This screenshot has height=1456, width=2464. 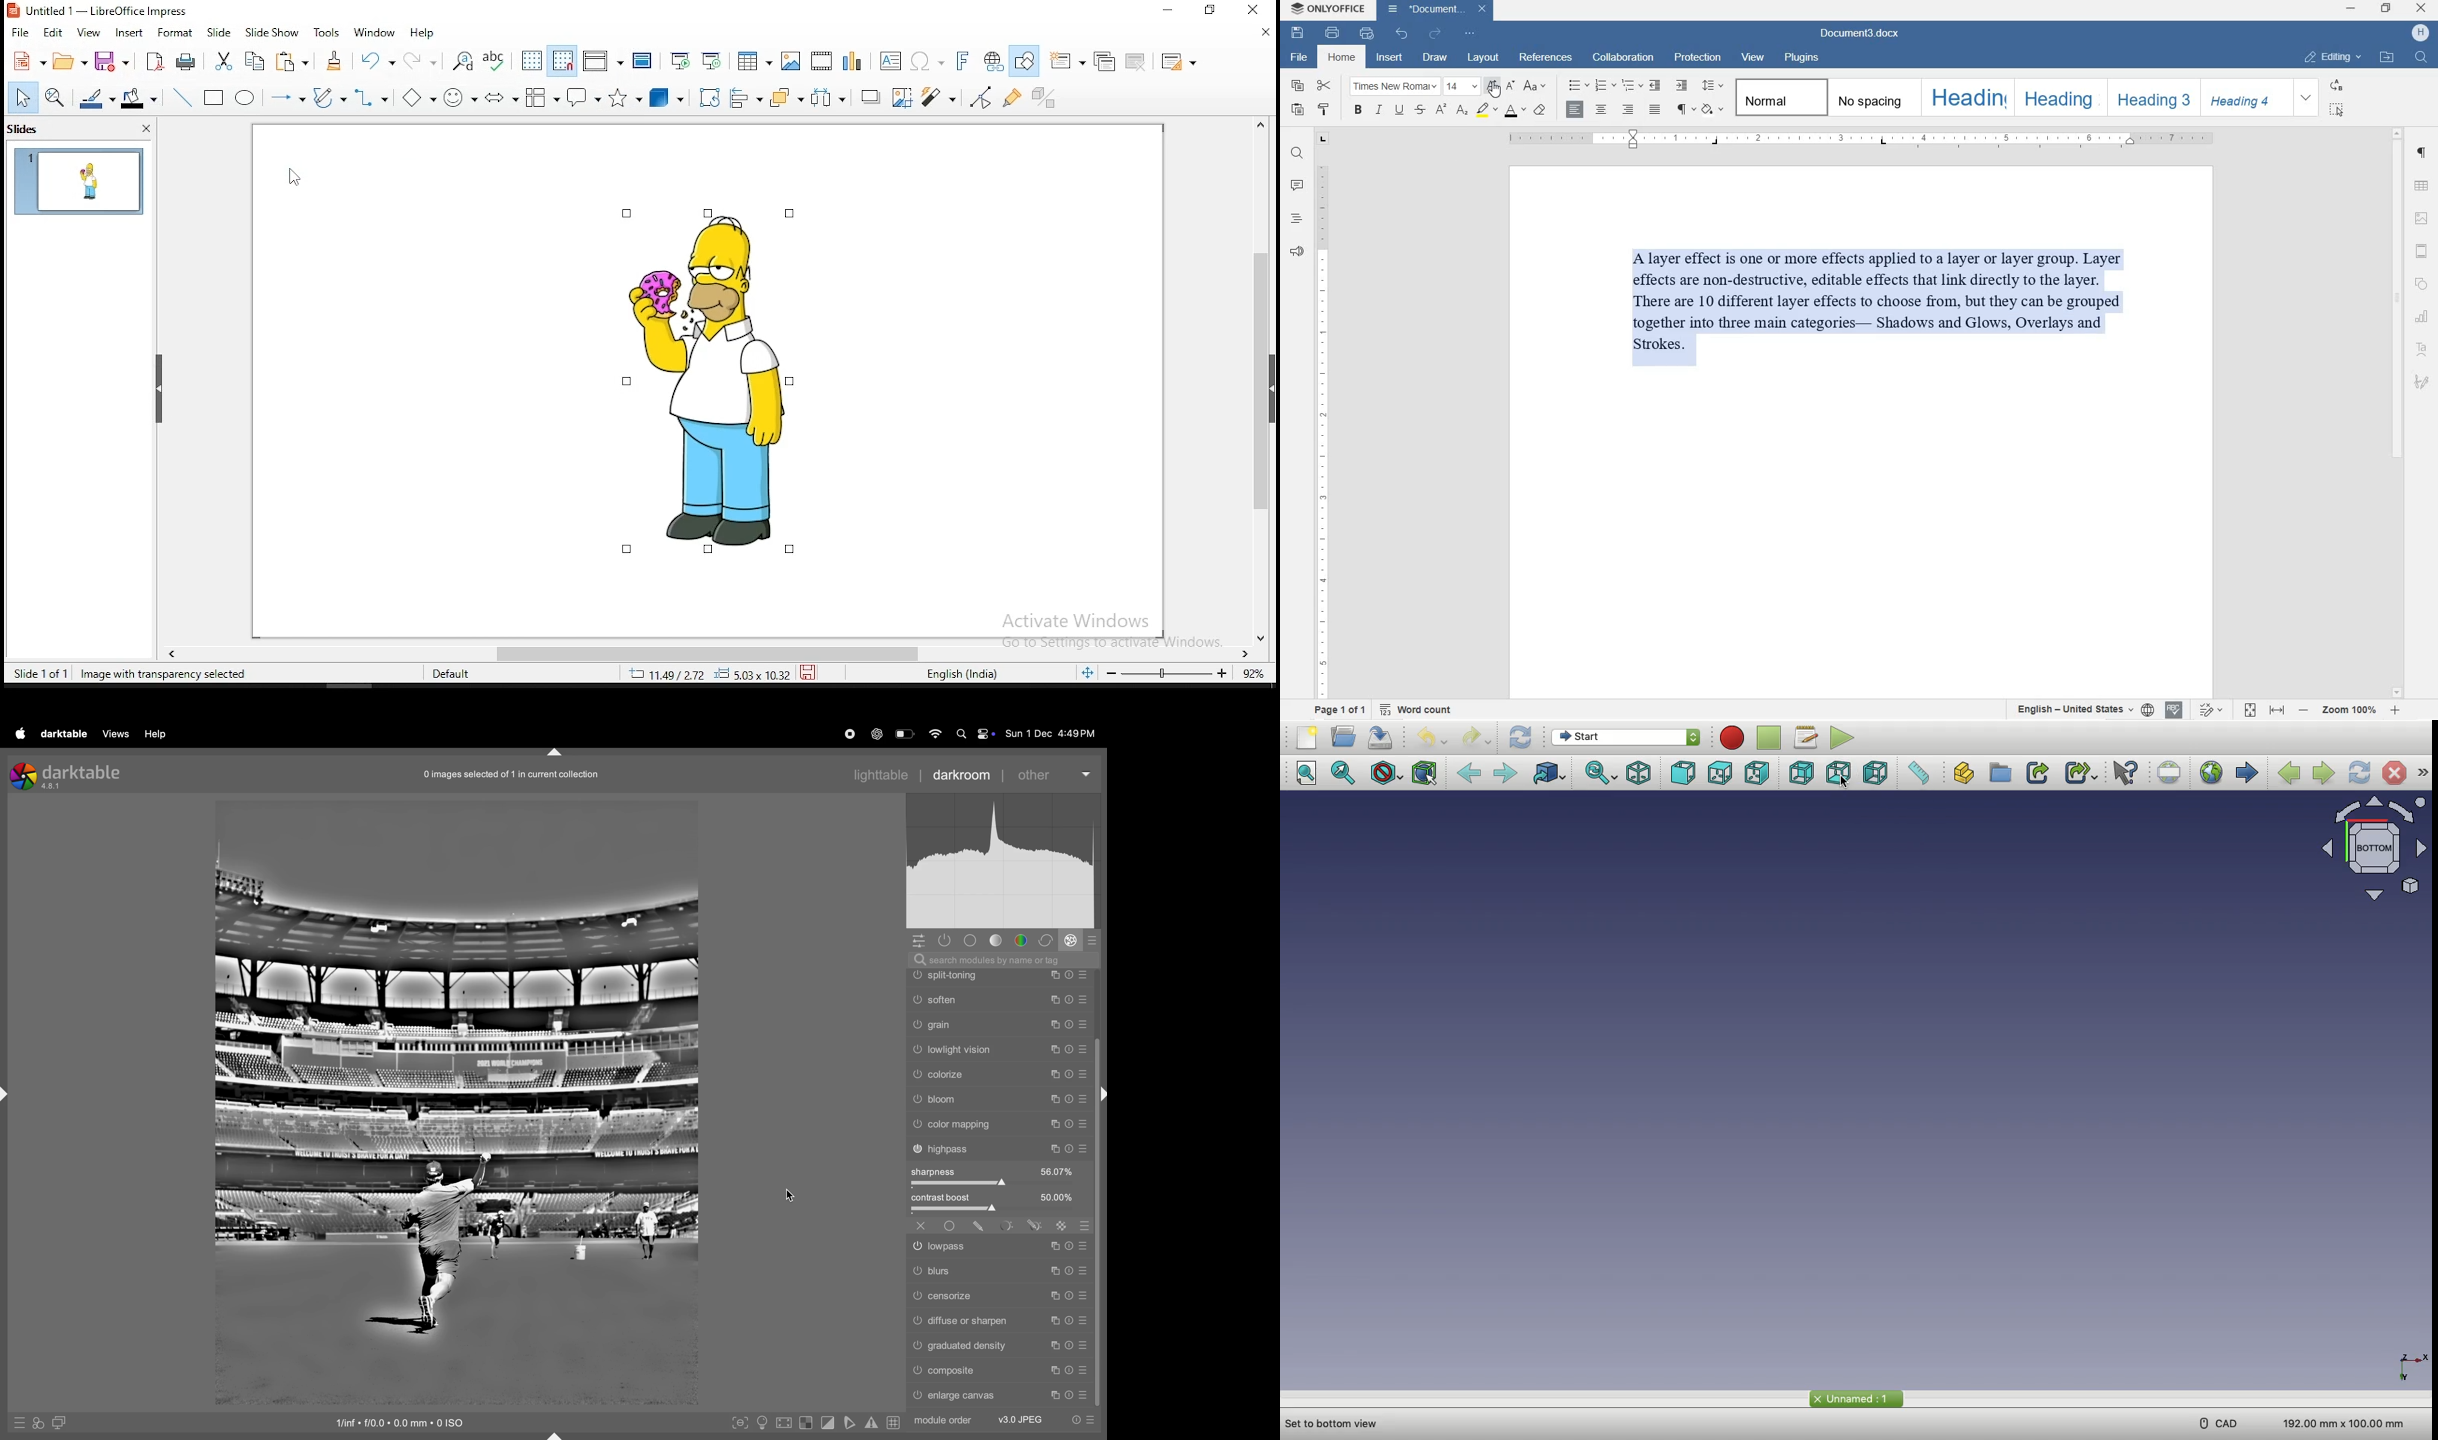 I want to click on Stop macro reading, so click(x=1771, y=738).